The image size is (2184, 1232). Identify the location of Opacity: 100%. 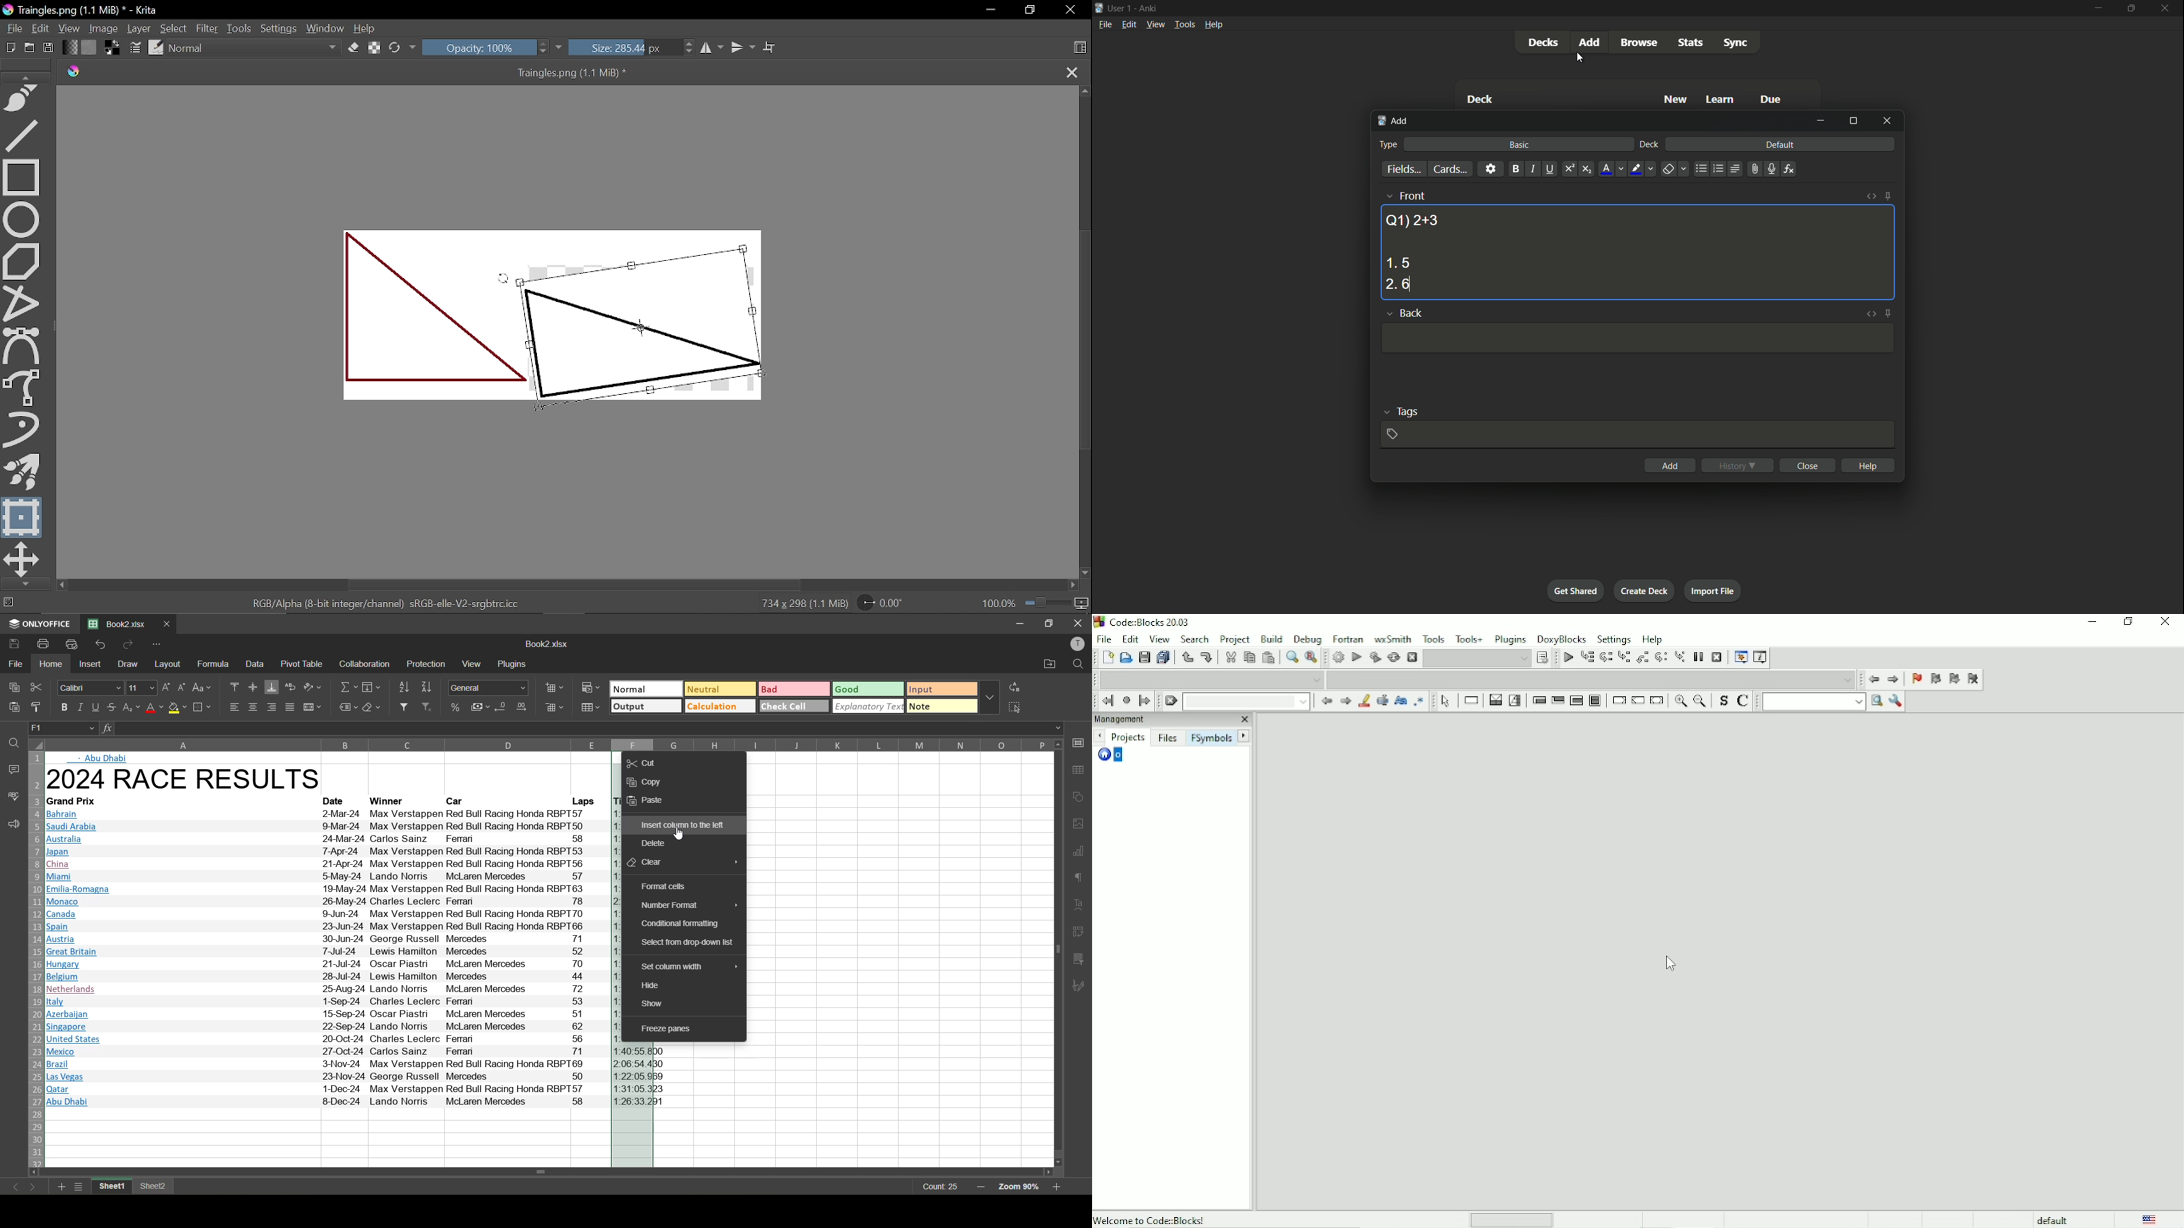
(486, 49).